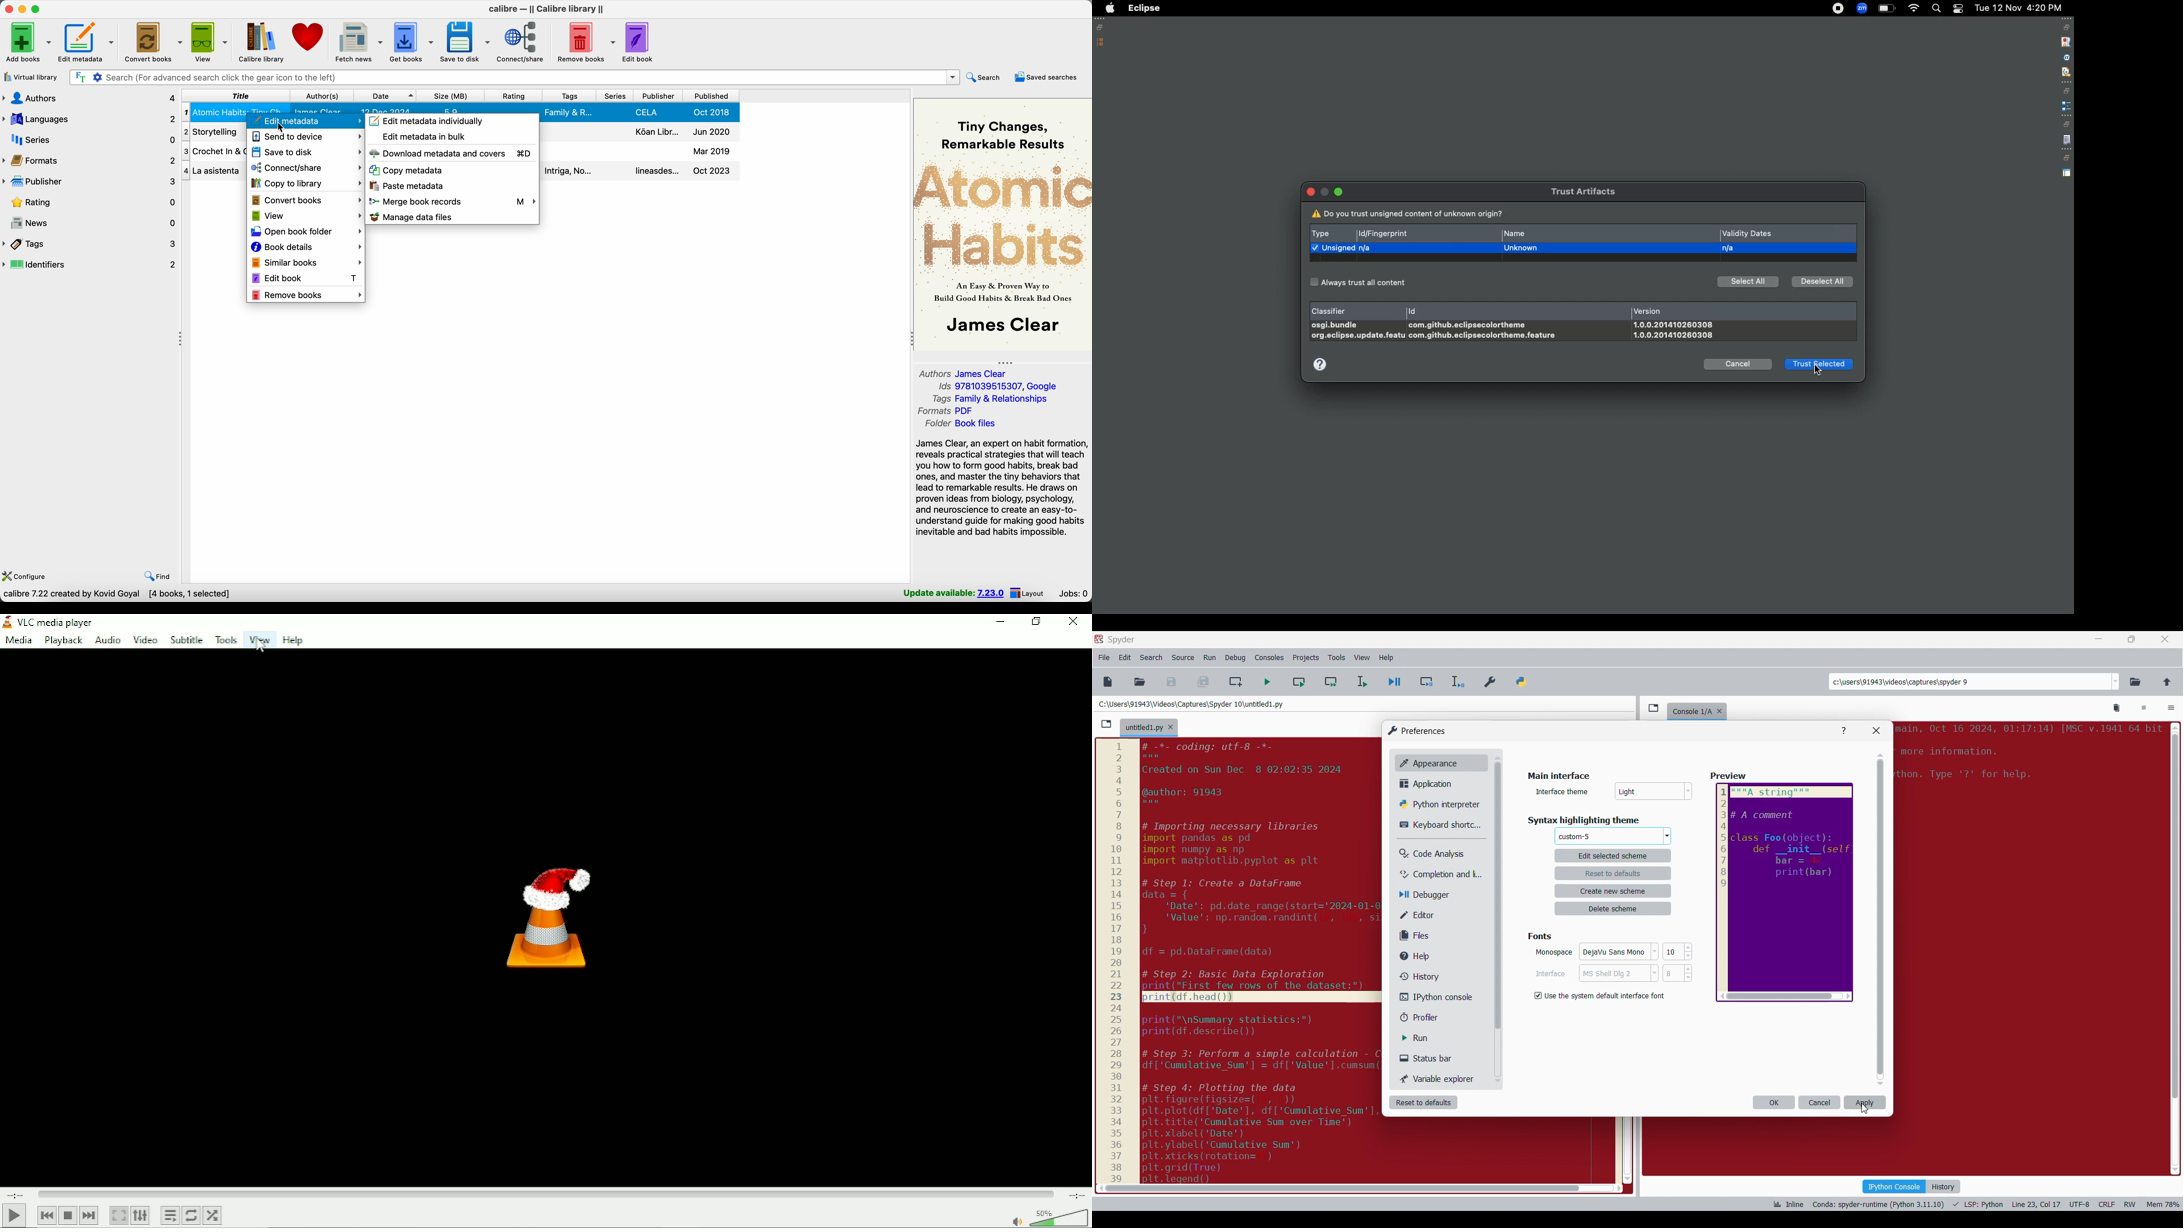  Describe the element at coordinates (1143, 728) in the screenshot. I see `Current tab` at that location.